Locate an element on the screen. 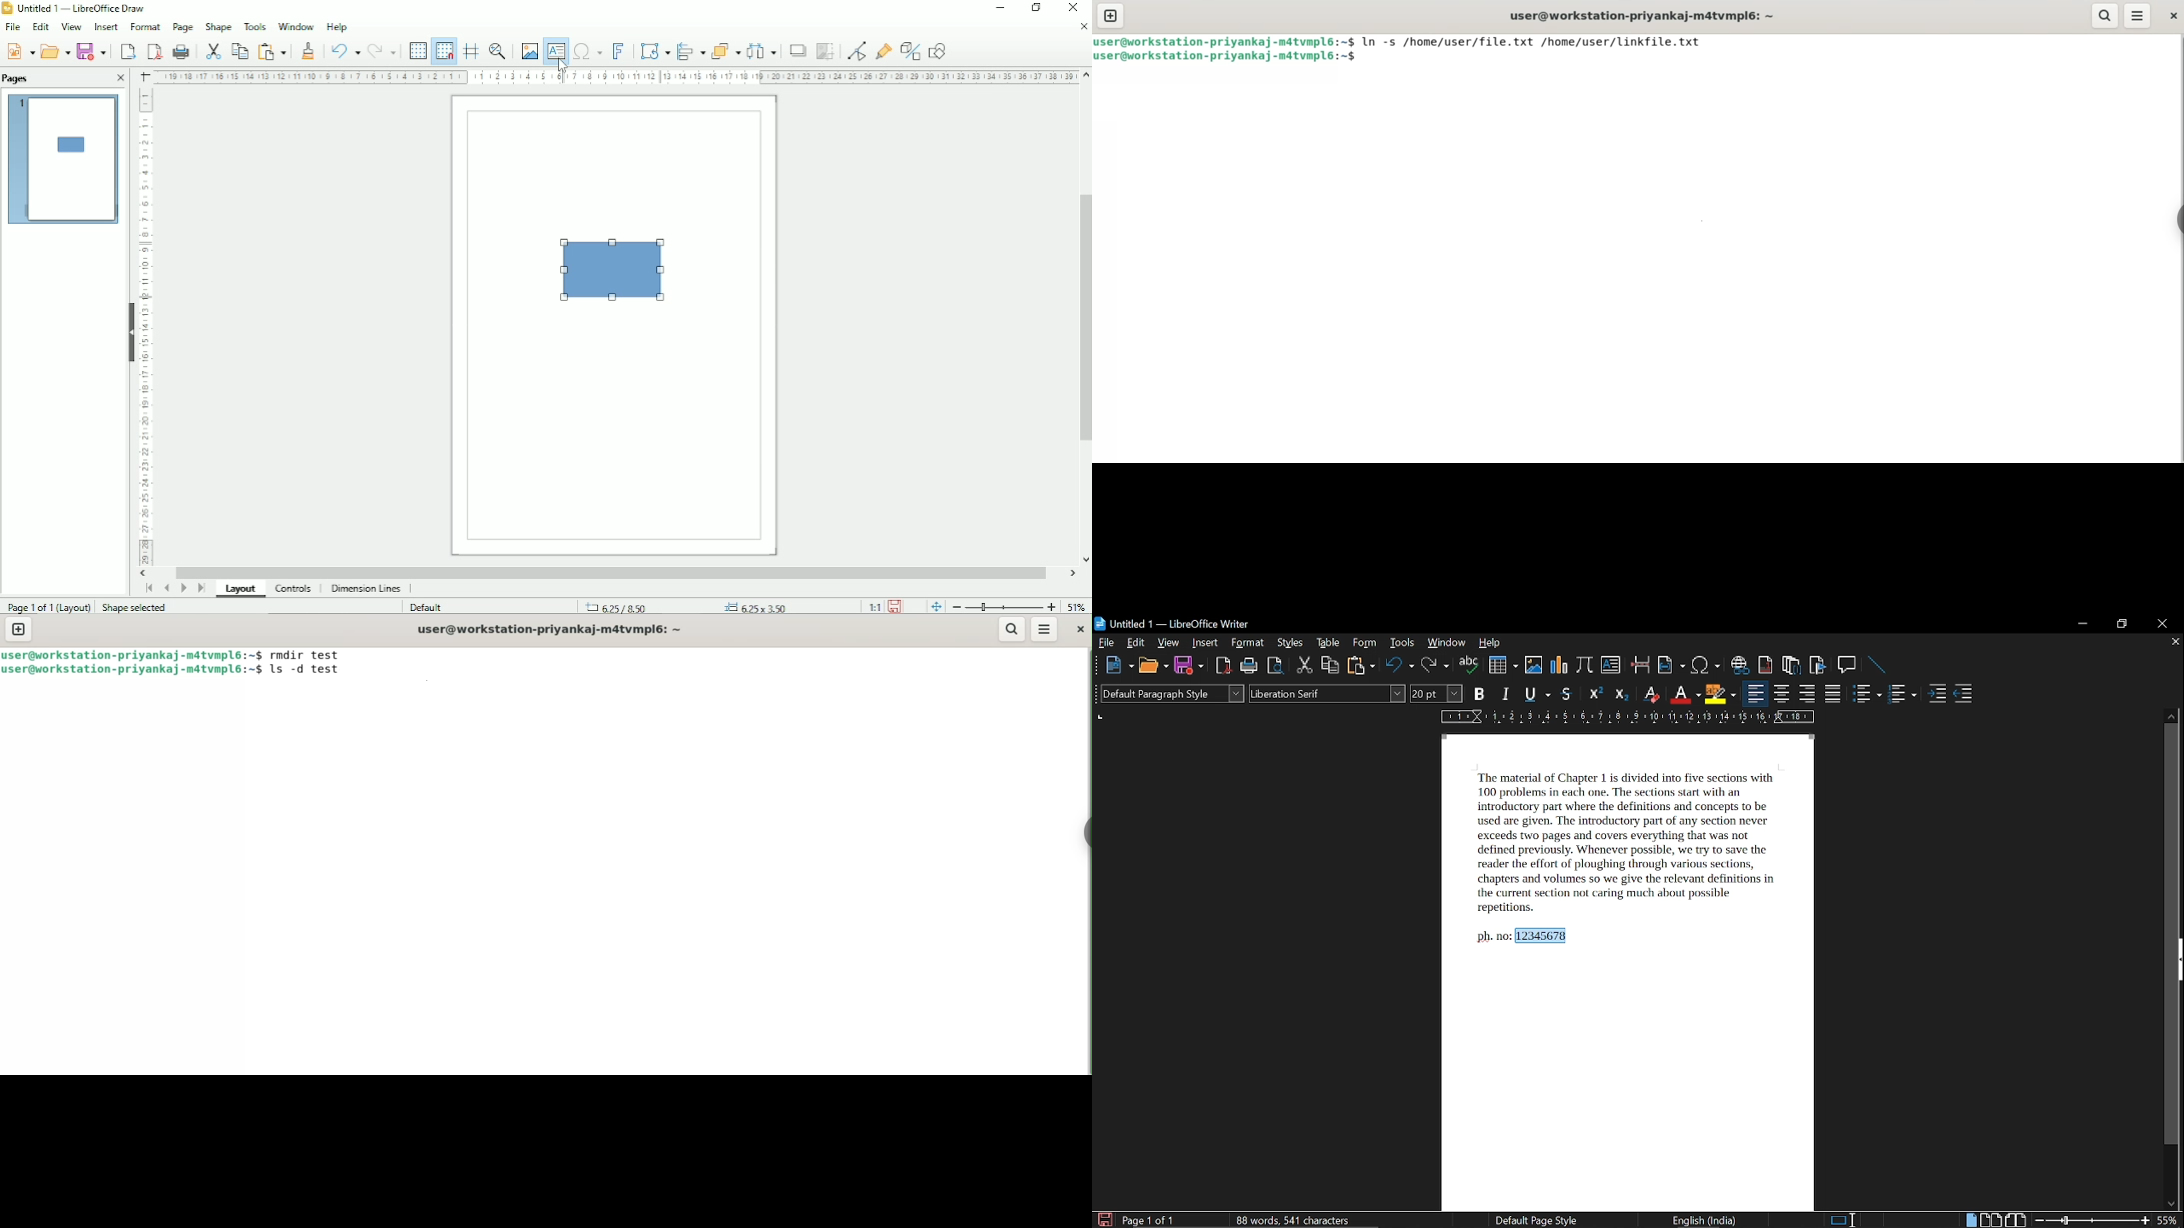  Zoom factor is located at coordinates (1076, 605).